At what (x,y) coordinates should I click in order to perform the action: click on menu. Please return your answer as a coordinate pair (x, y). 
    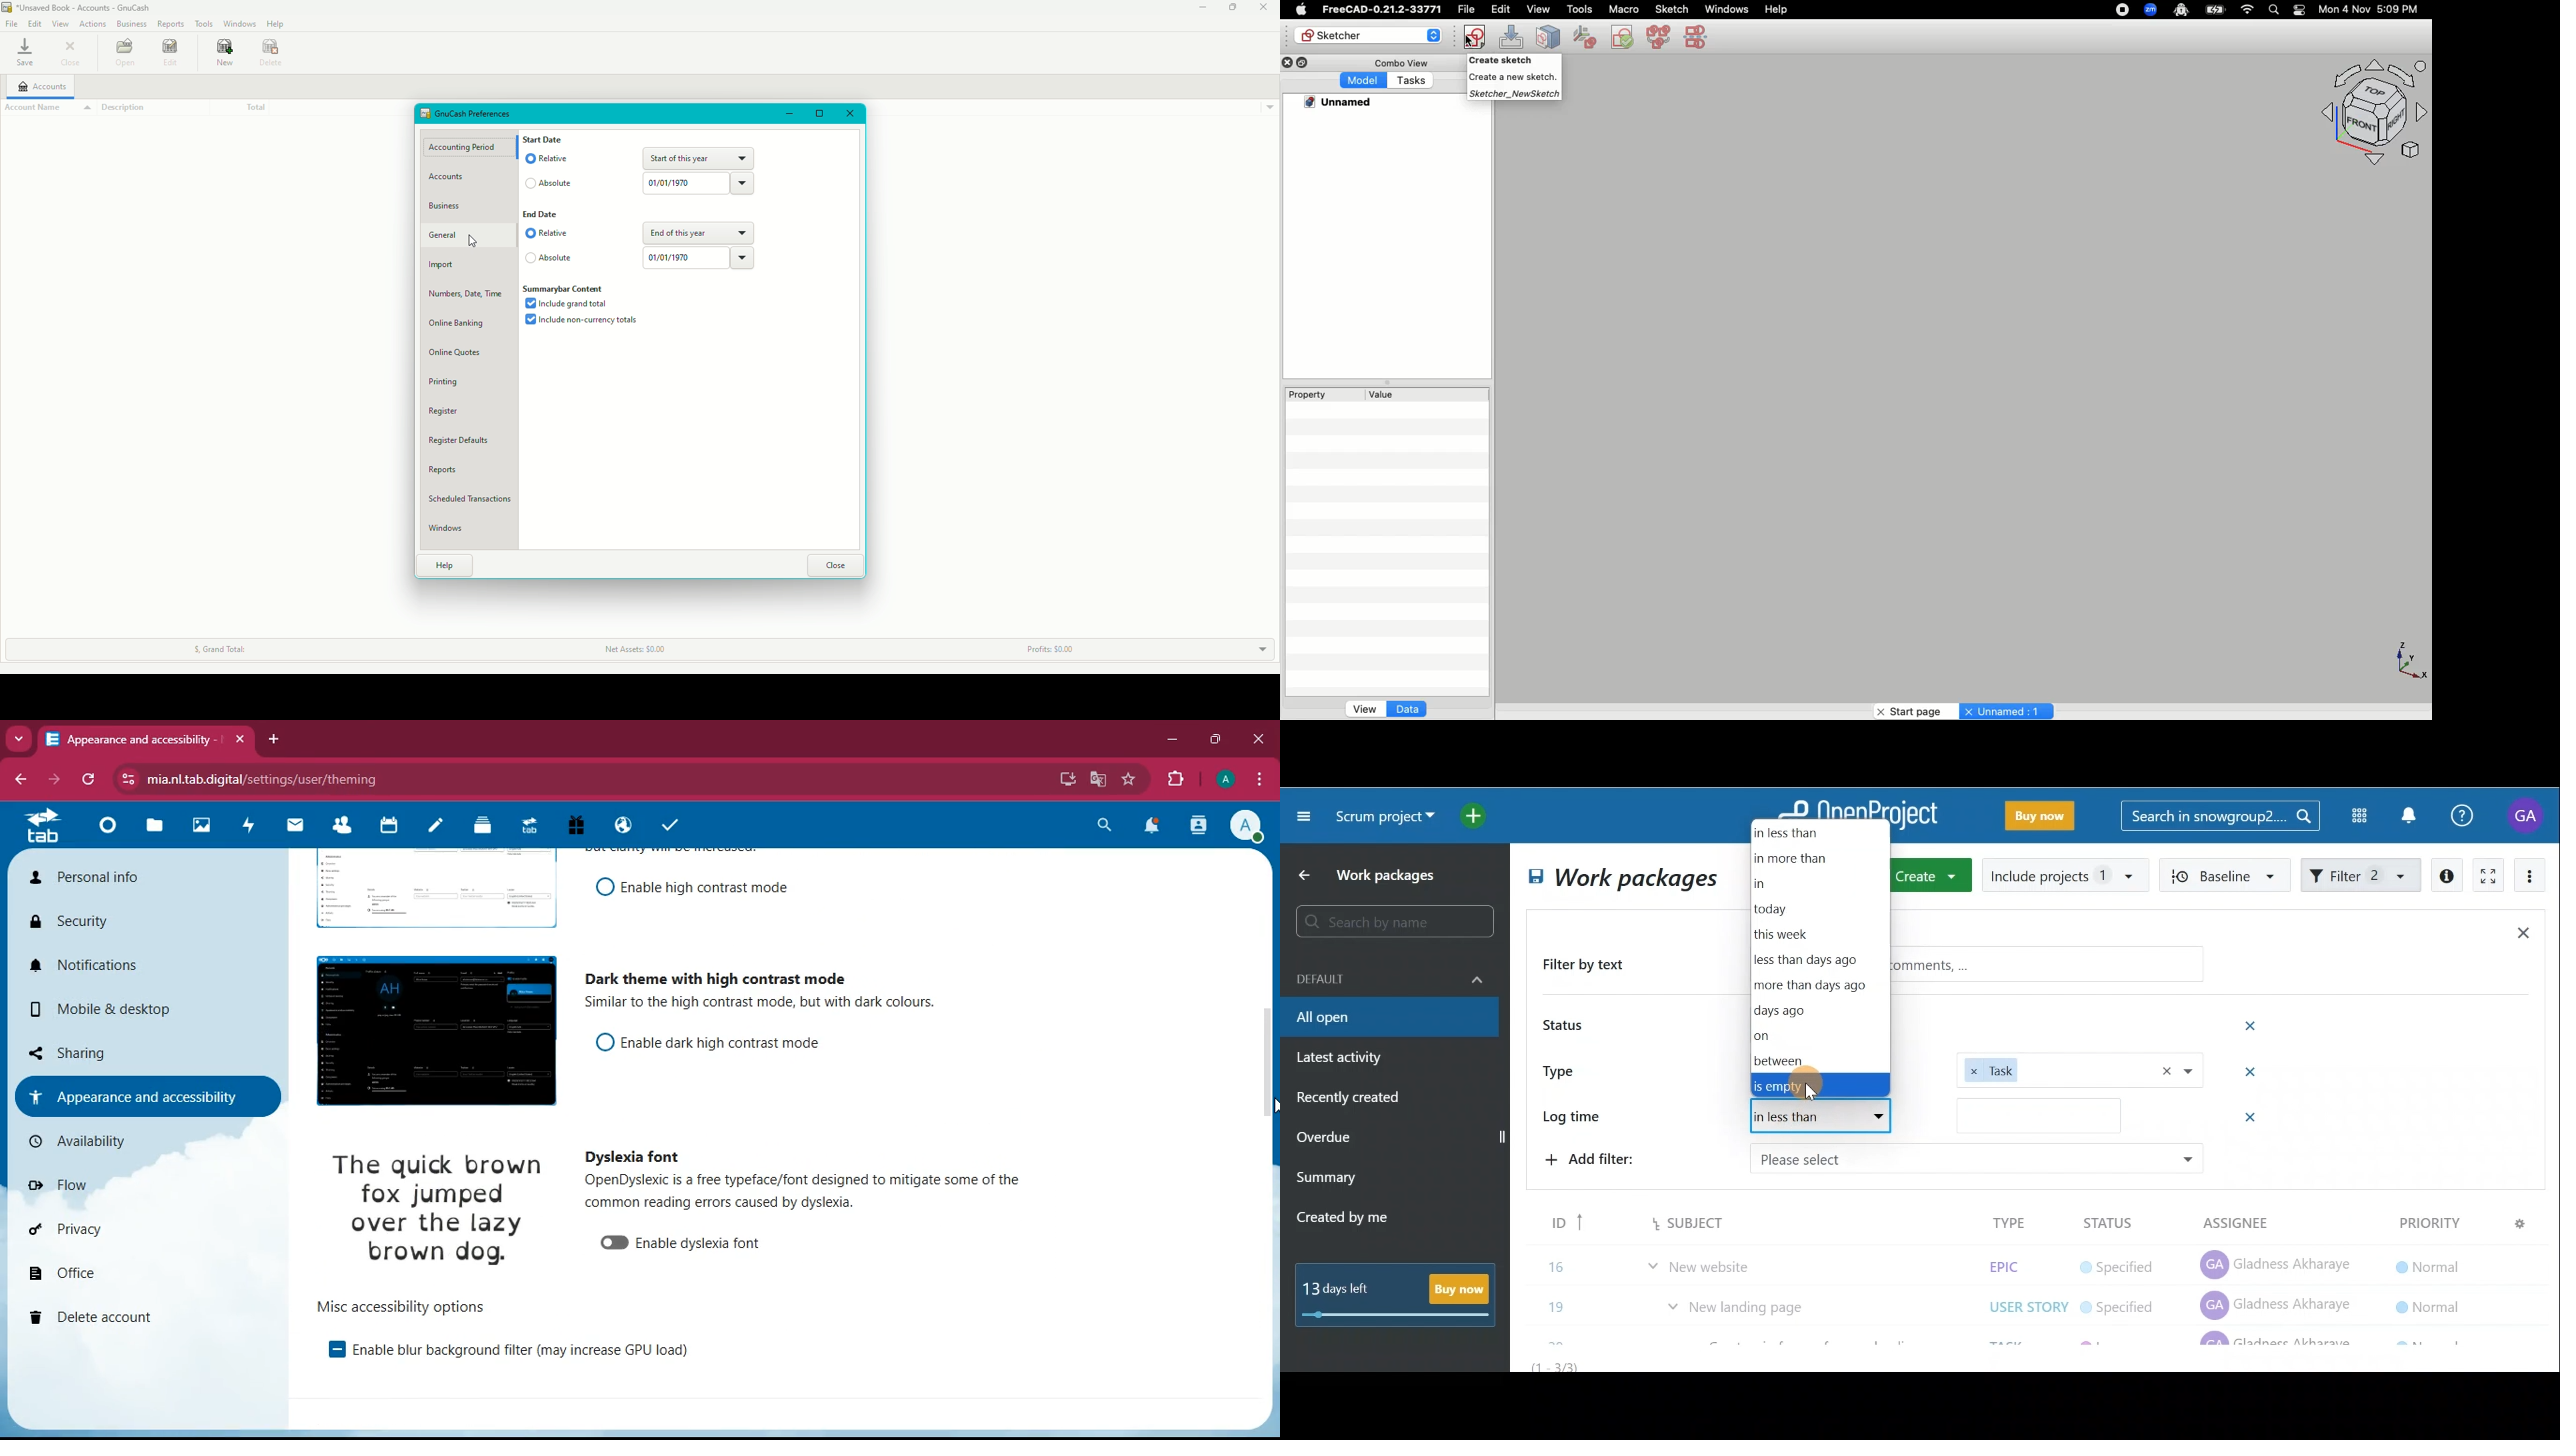
    Looking at the image, I should click on (1262, 779).